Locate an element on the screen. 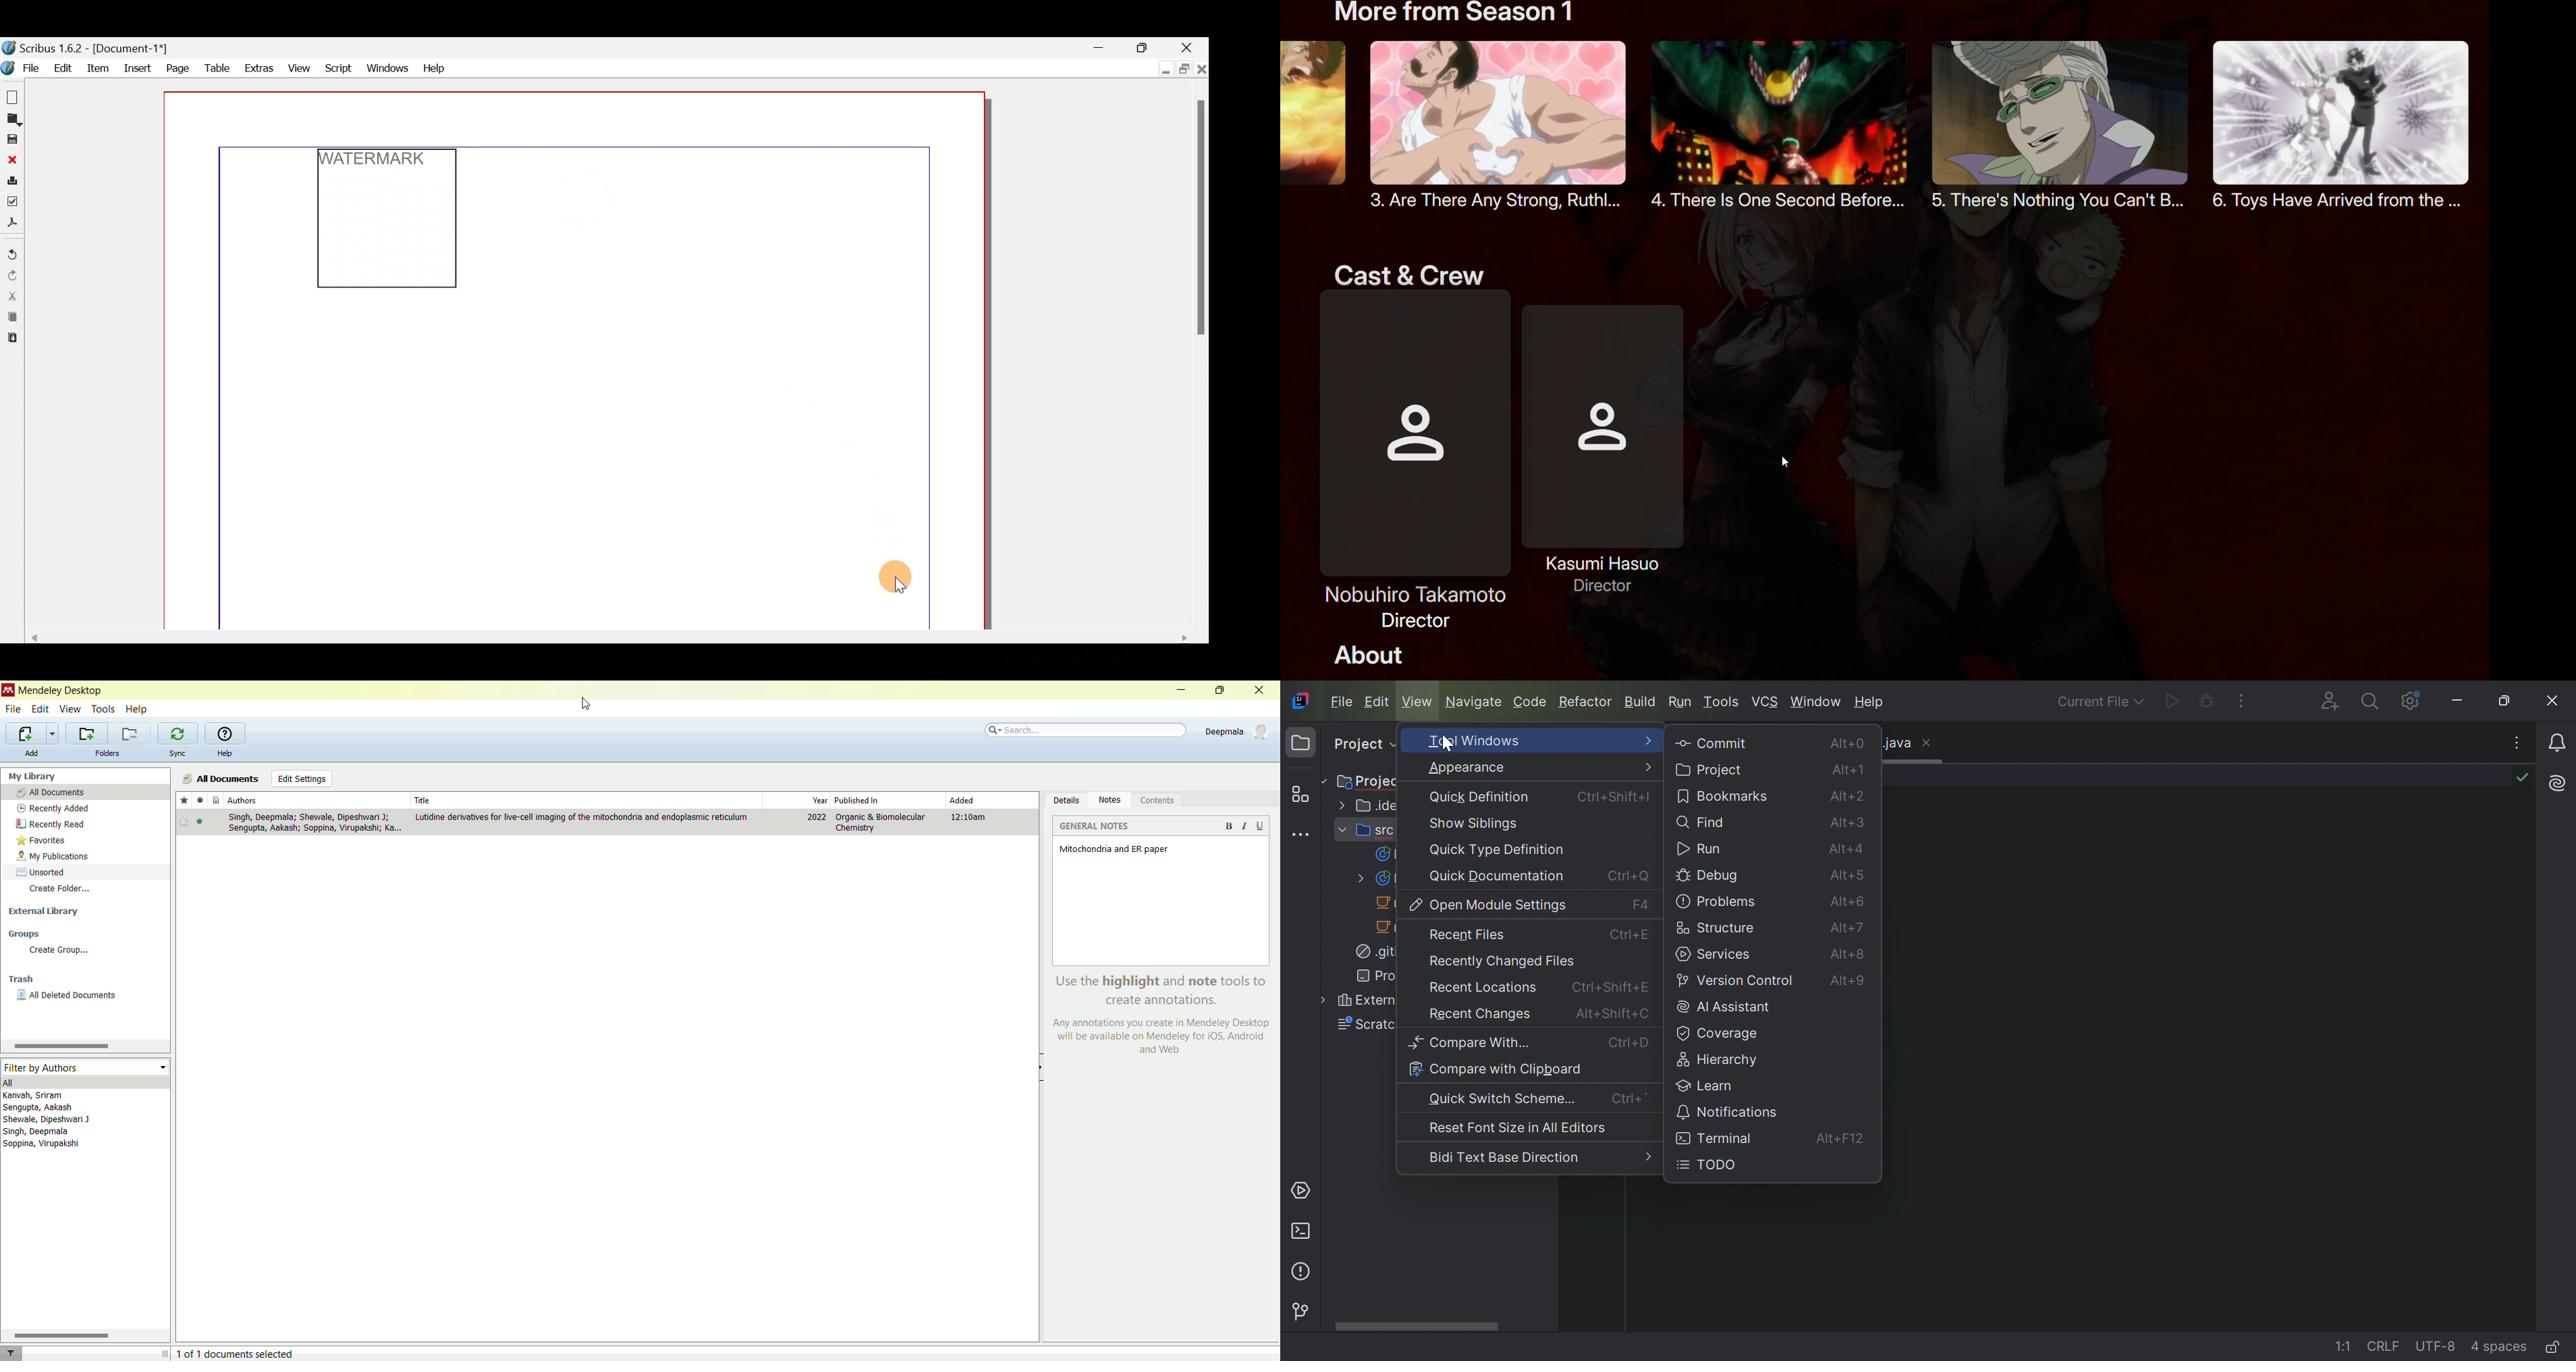 The width and height of the screenshot is (2576, 1372). all documents is located at coordinates (85, 791).